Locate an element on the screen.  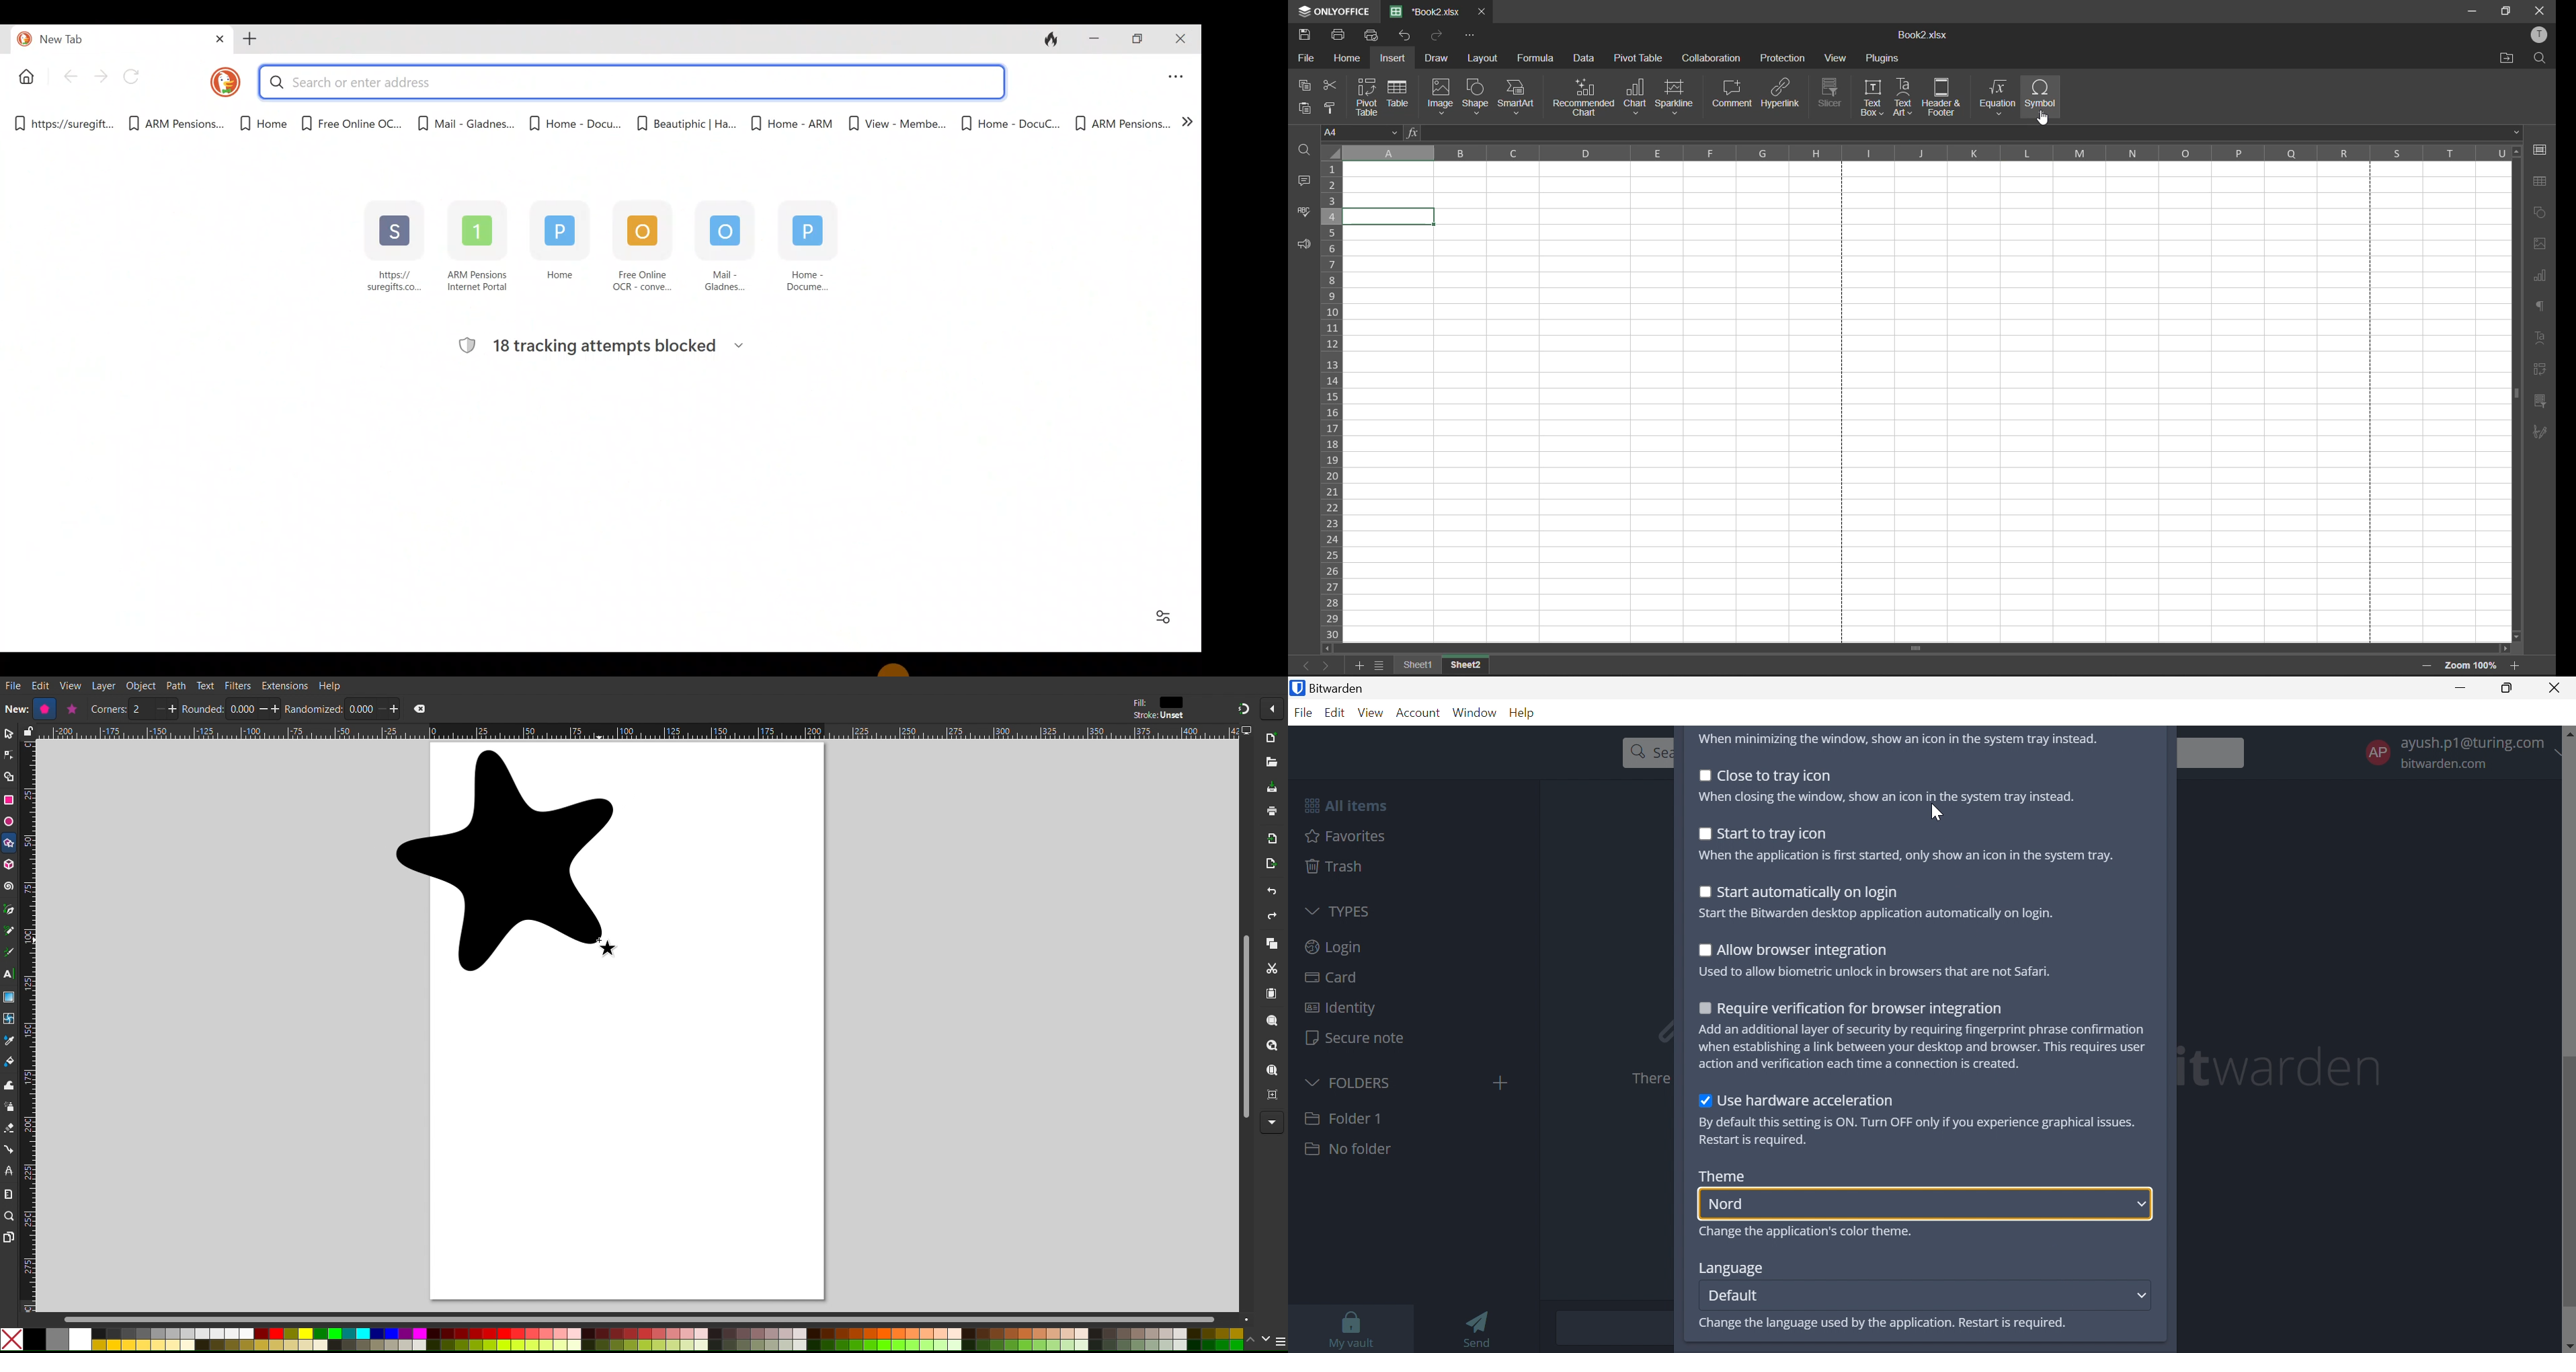
Tweak Tool is located at coordinates (9, 1085).